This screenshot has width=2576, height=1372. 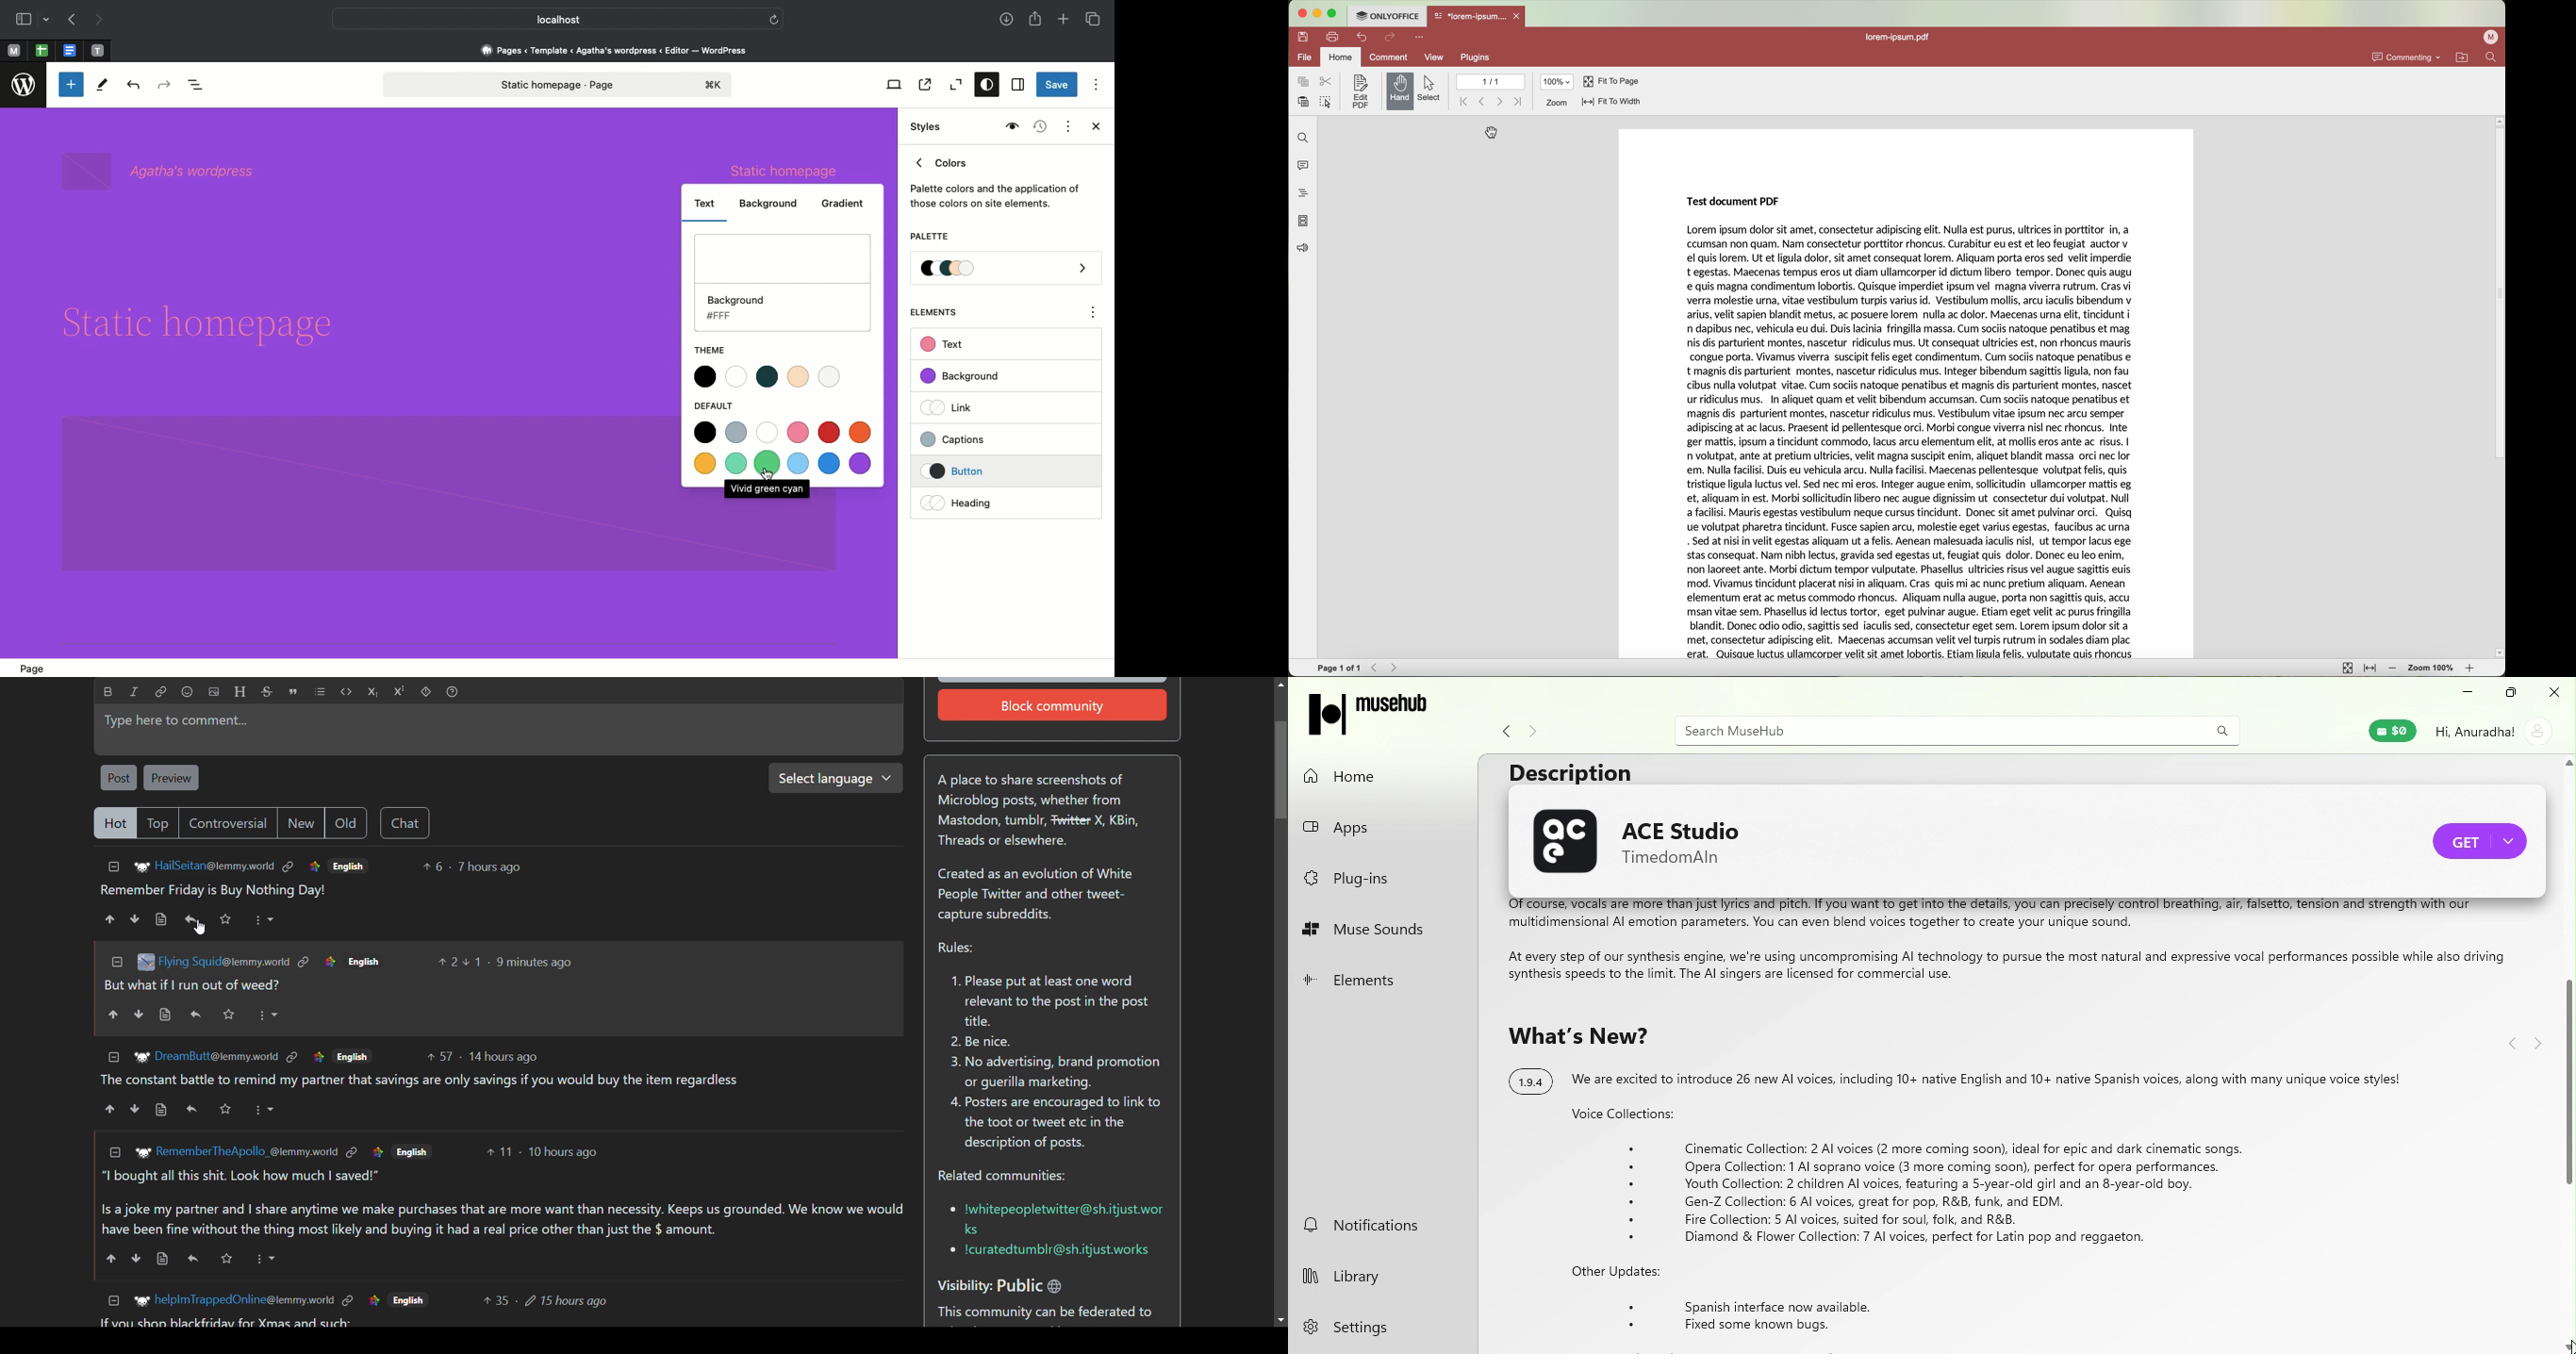 What do you see at coordinates (1300, 249) in the screenshot?
I see `feedback and support` at bounding box center [1300, 249].